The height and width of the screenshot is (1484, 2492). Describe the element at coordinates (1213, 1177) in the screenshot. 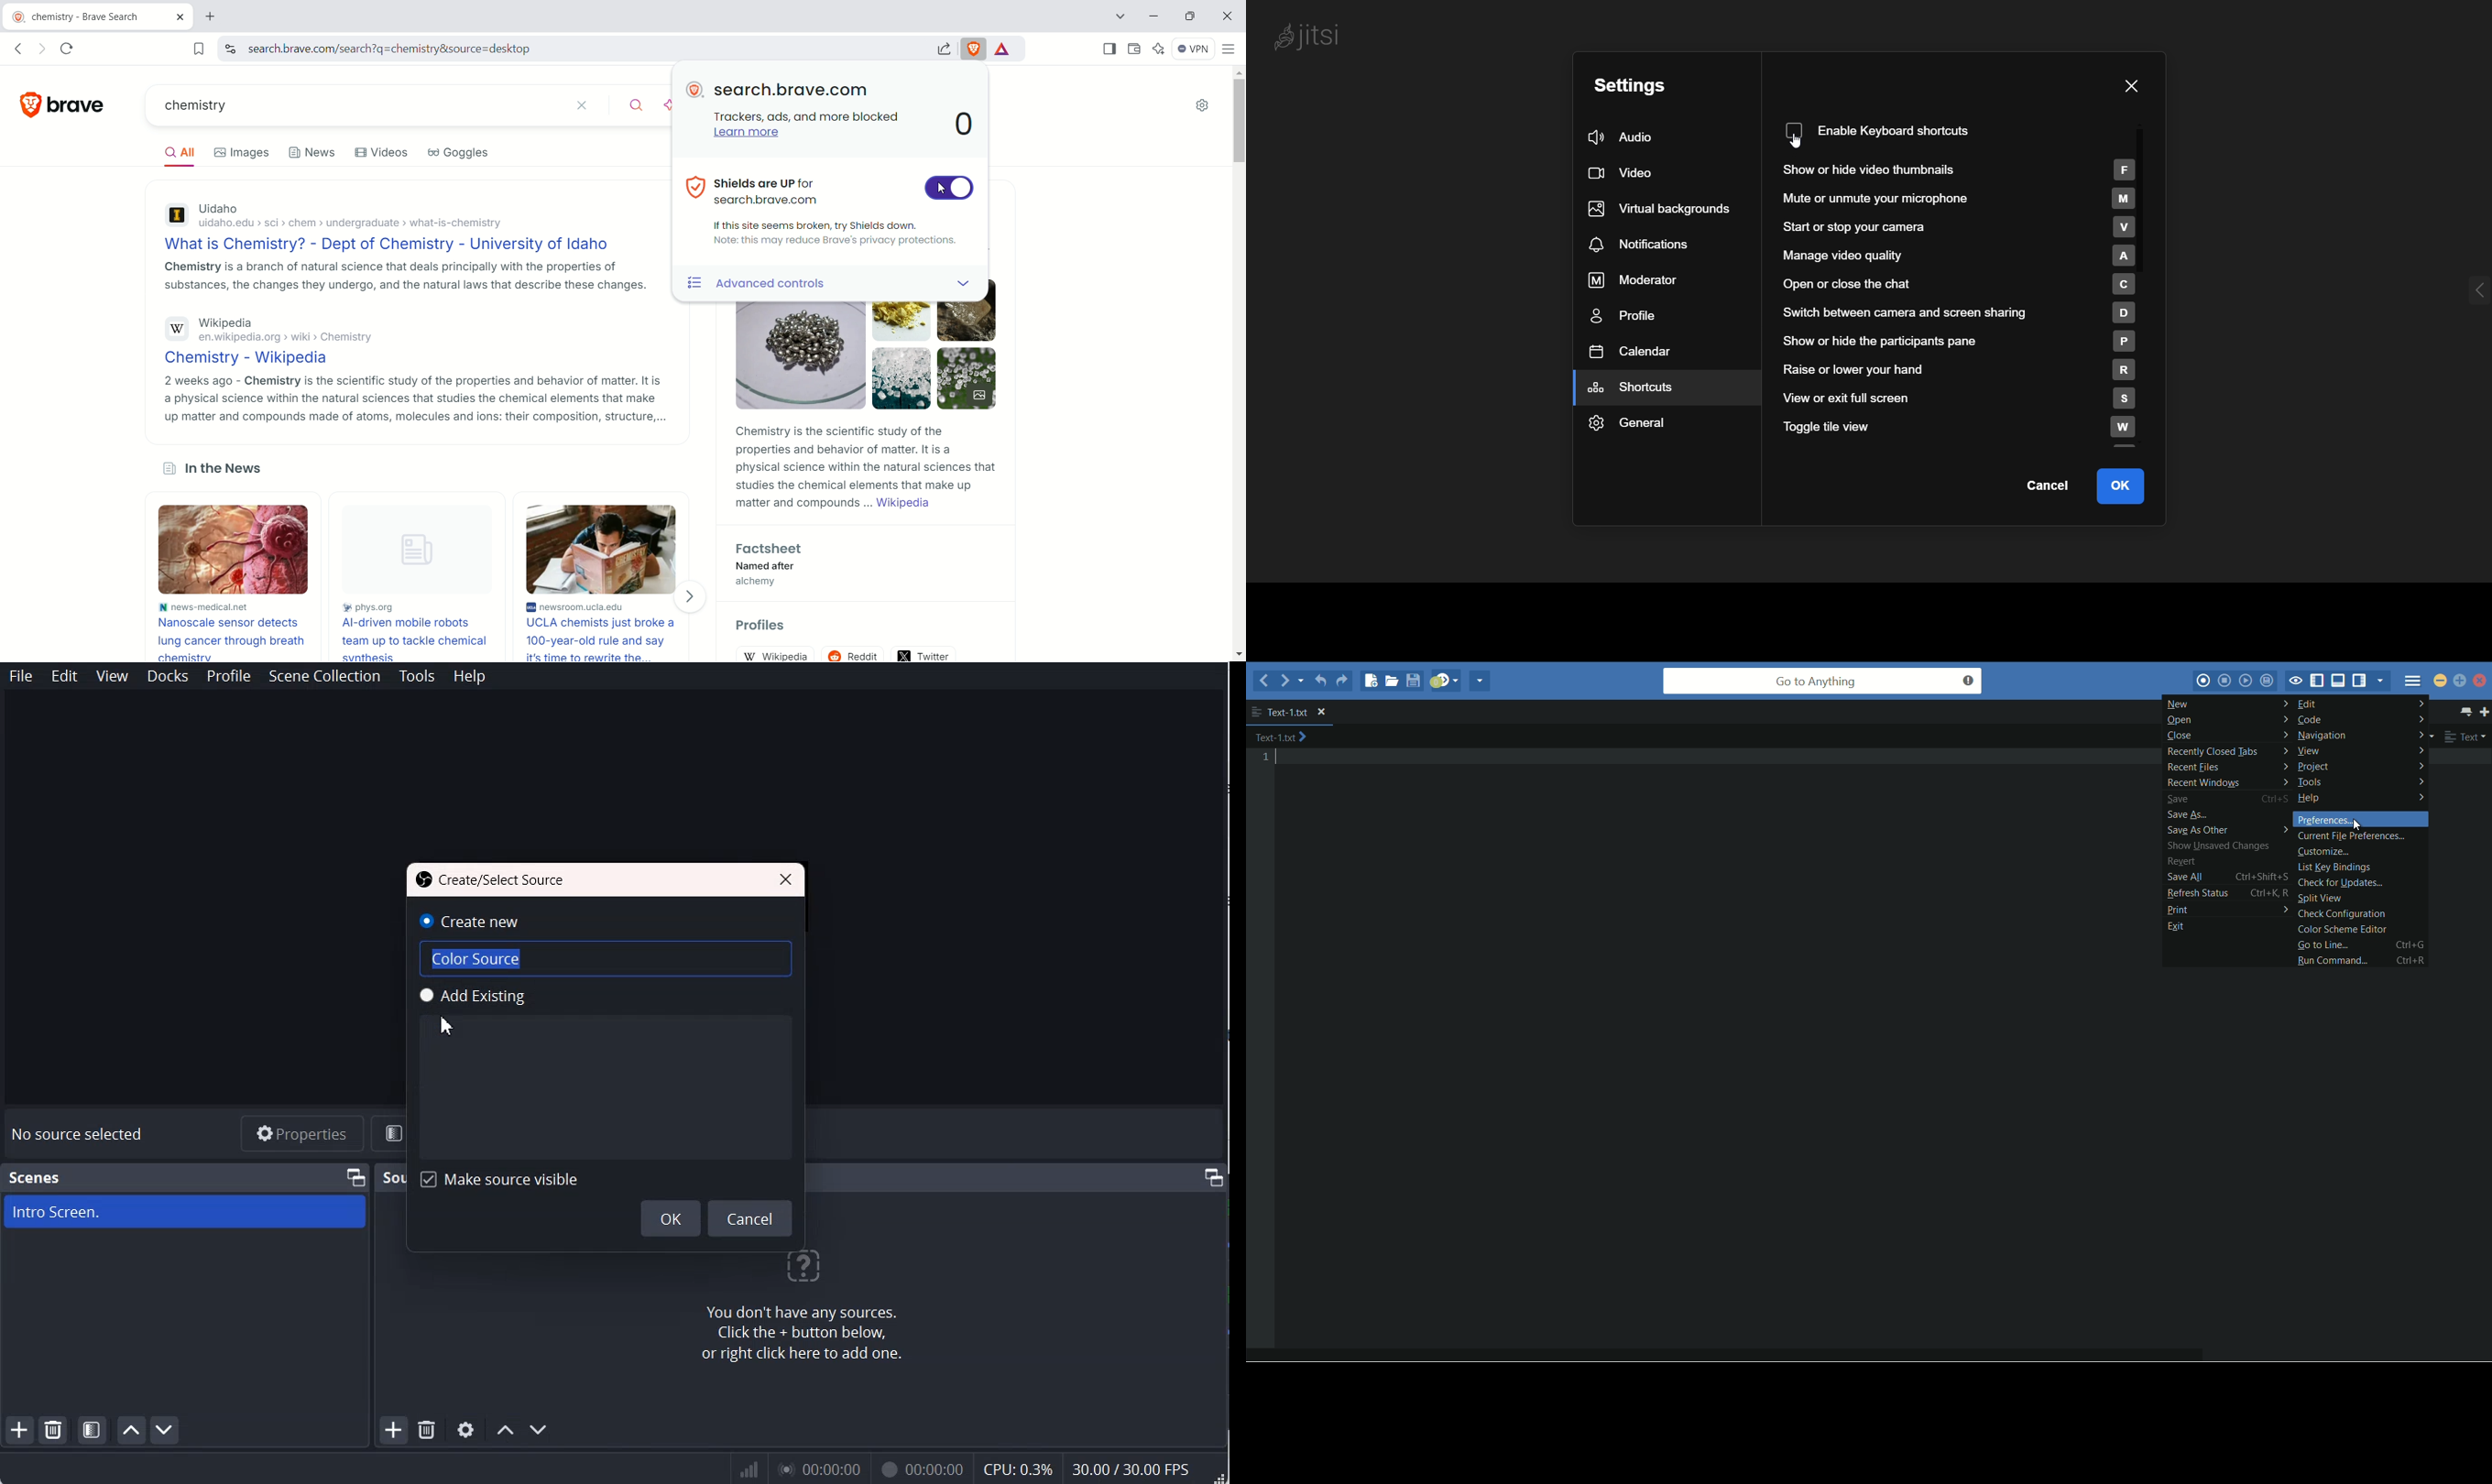

I see `Maximize` at that location.